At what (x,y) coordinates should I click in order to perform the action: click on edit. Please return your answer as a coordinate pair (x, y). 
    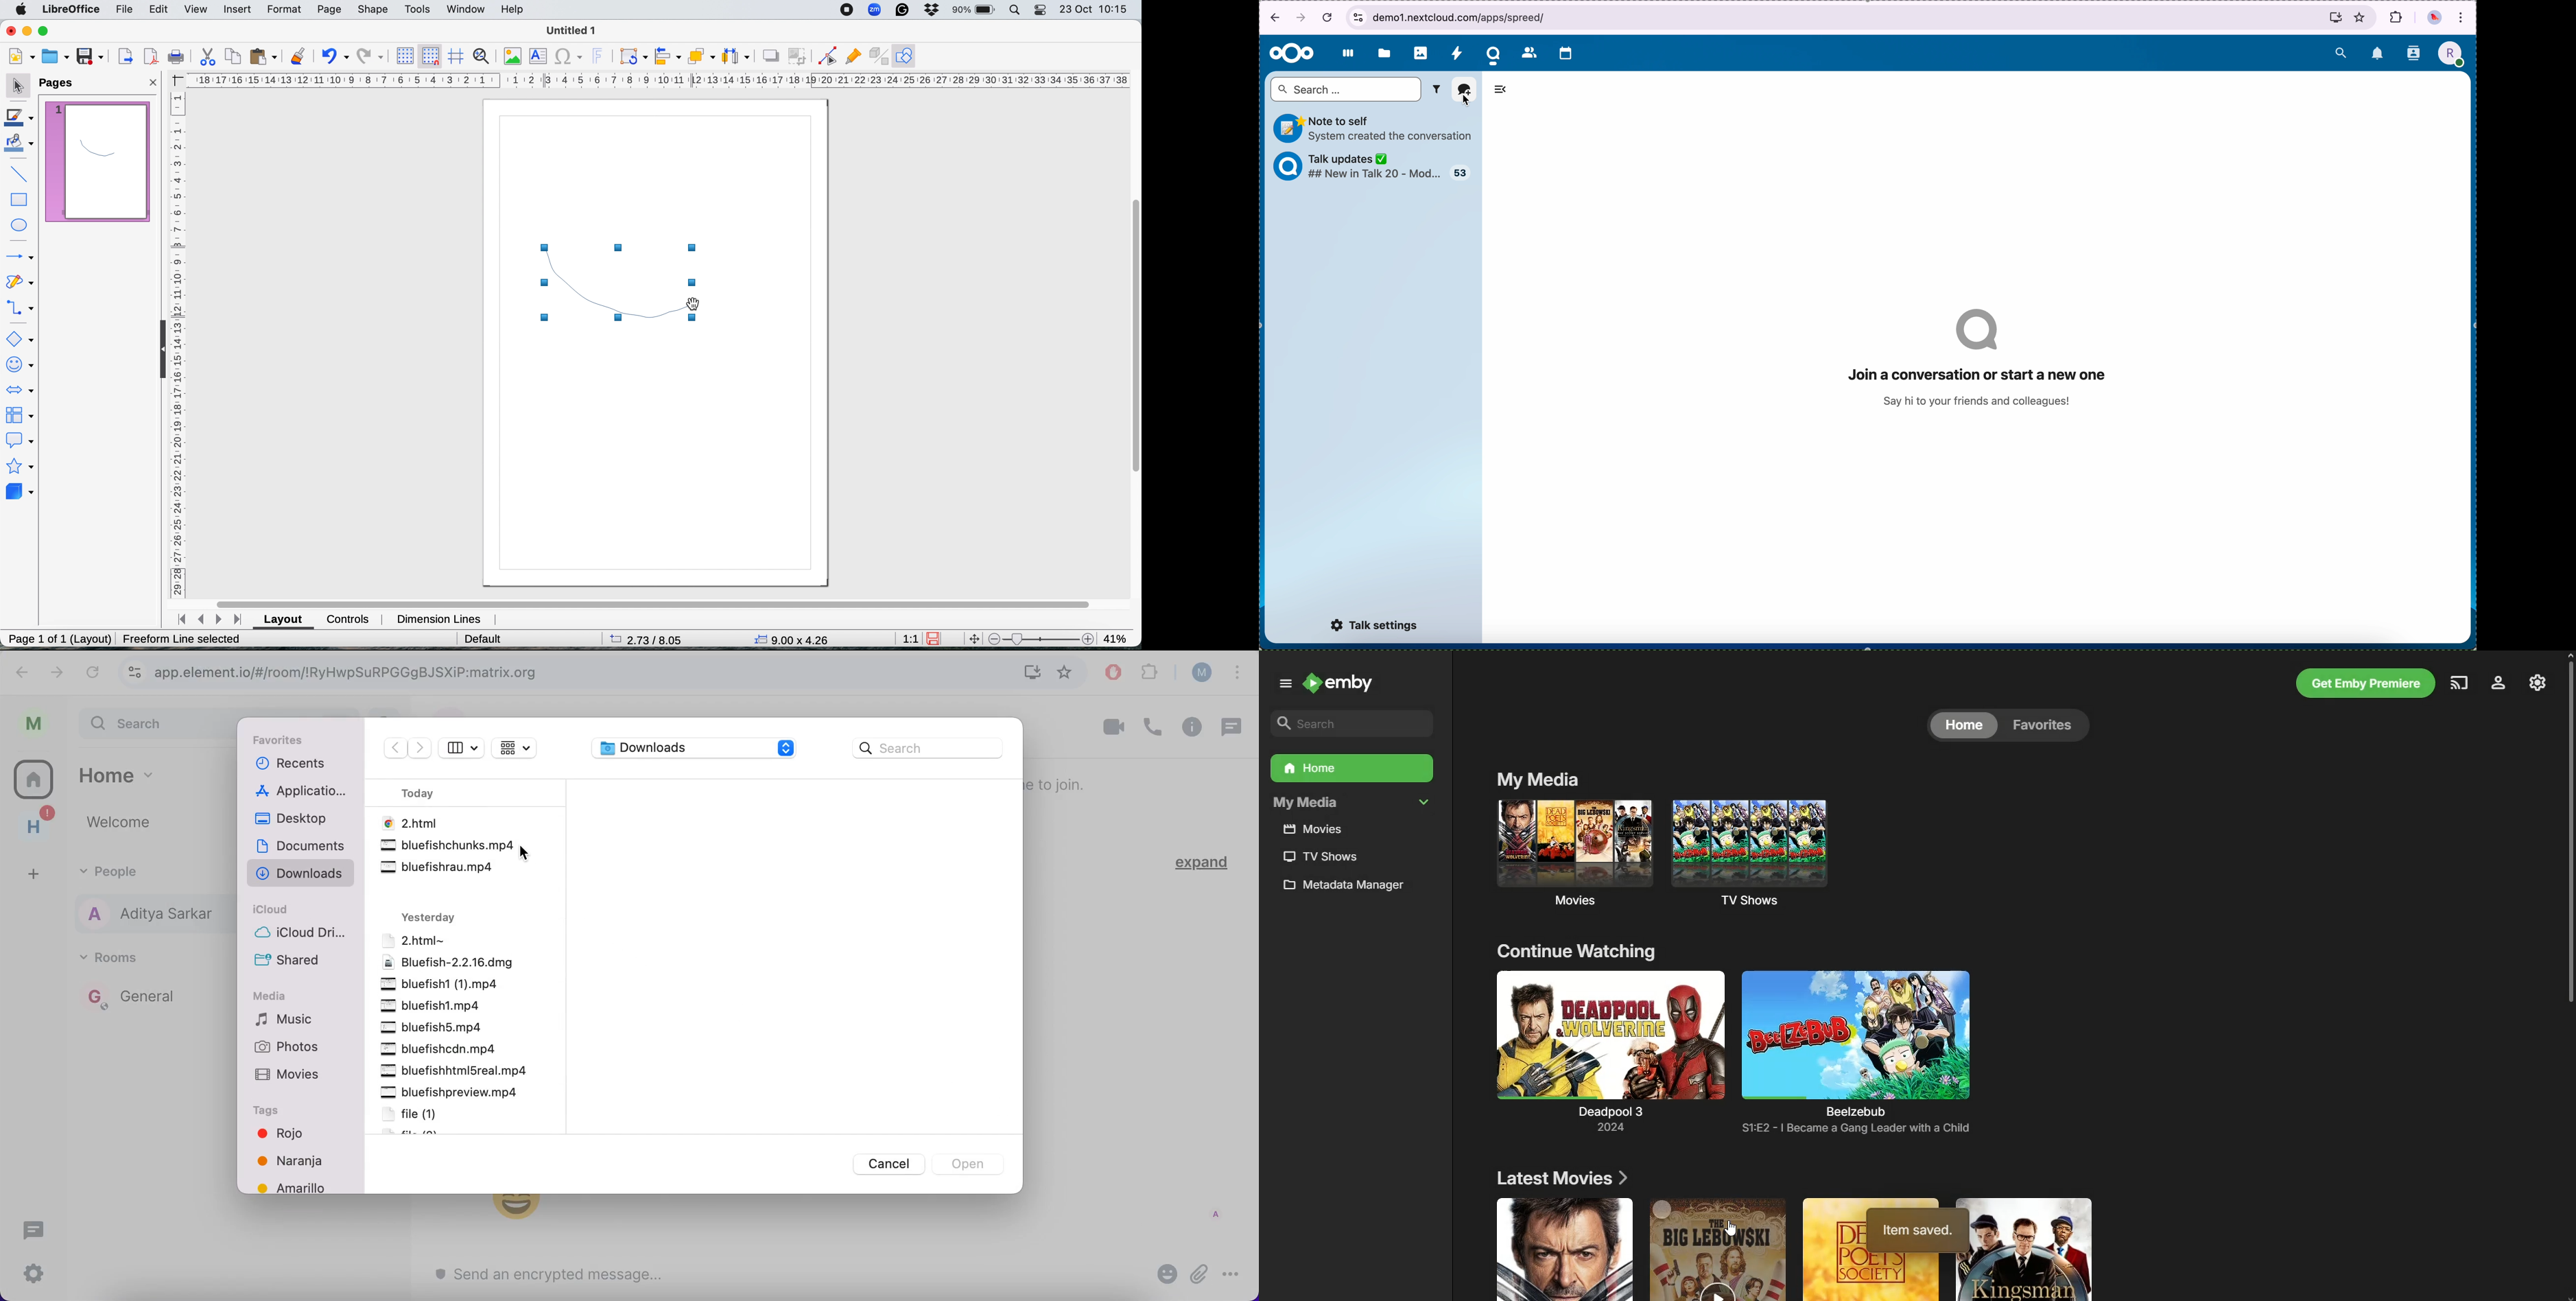
    Looking at the image, I should click on (160, 9).